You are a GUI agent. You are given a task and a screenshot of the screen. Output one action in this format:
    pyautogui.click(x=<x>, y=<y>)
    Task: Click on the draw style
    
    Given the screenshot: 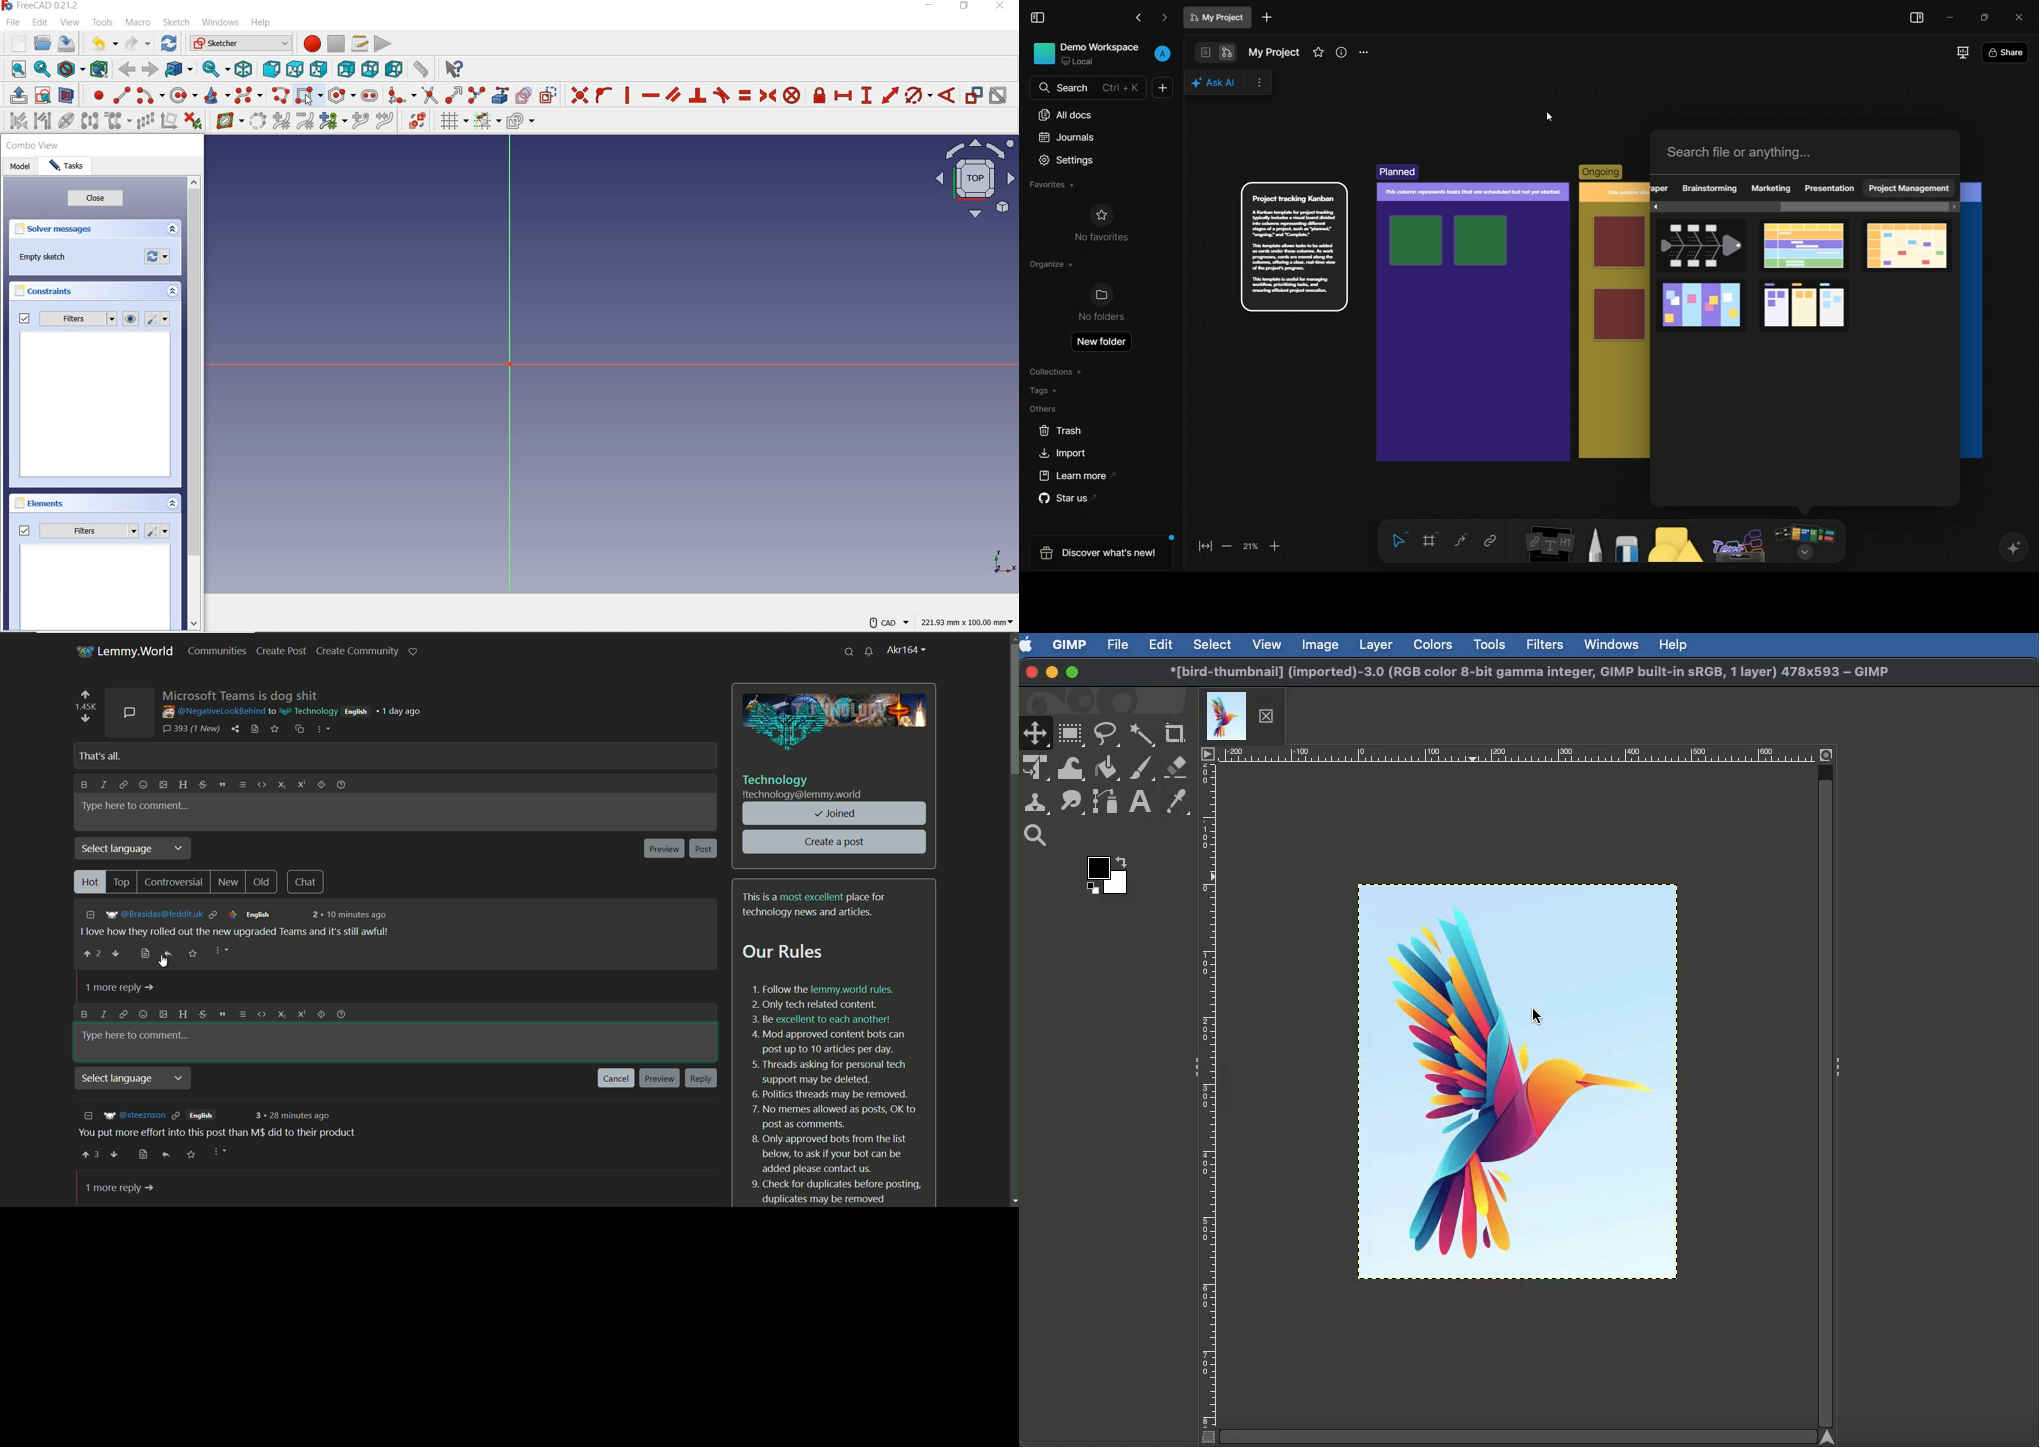 What is the action you would take?
    pyautogui.click(x=70, y=69)
    